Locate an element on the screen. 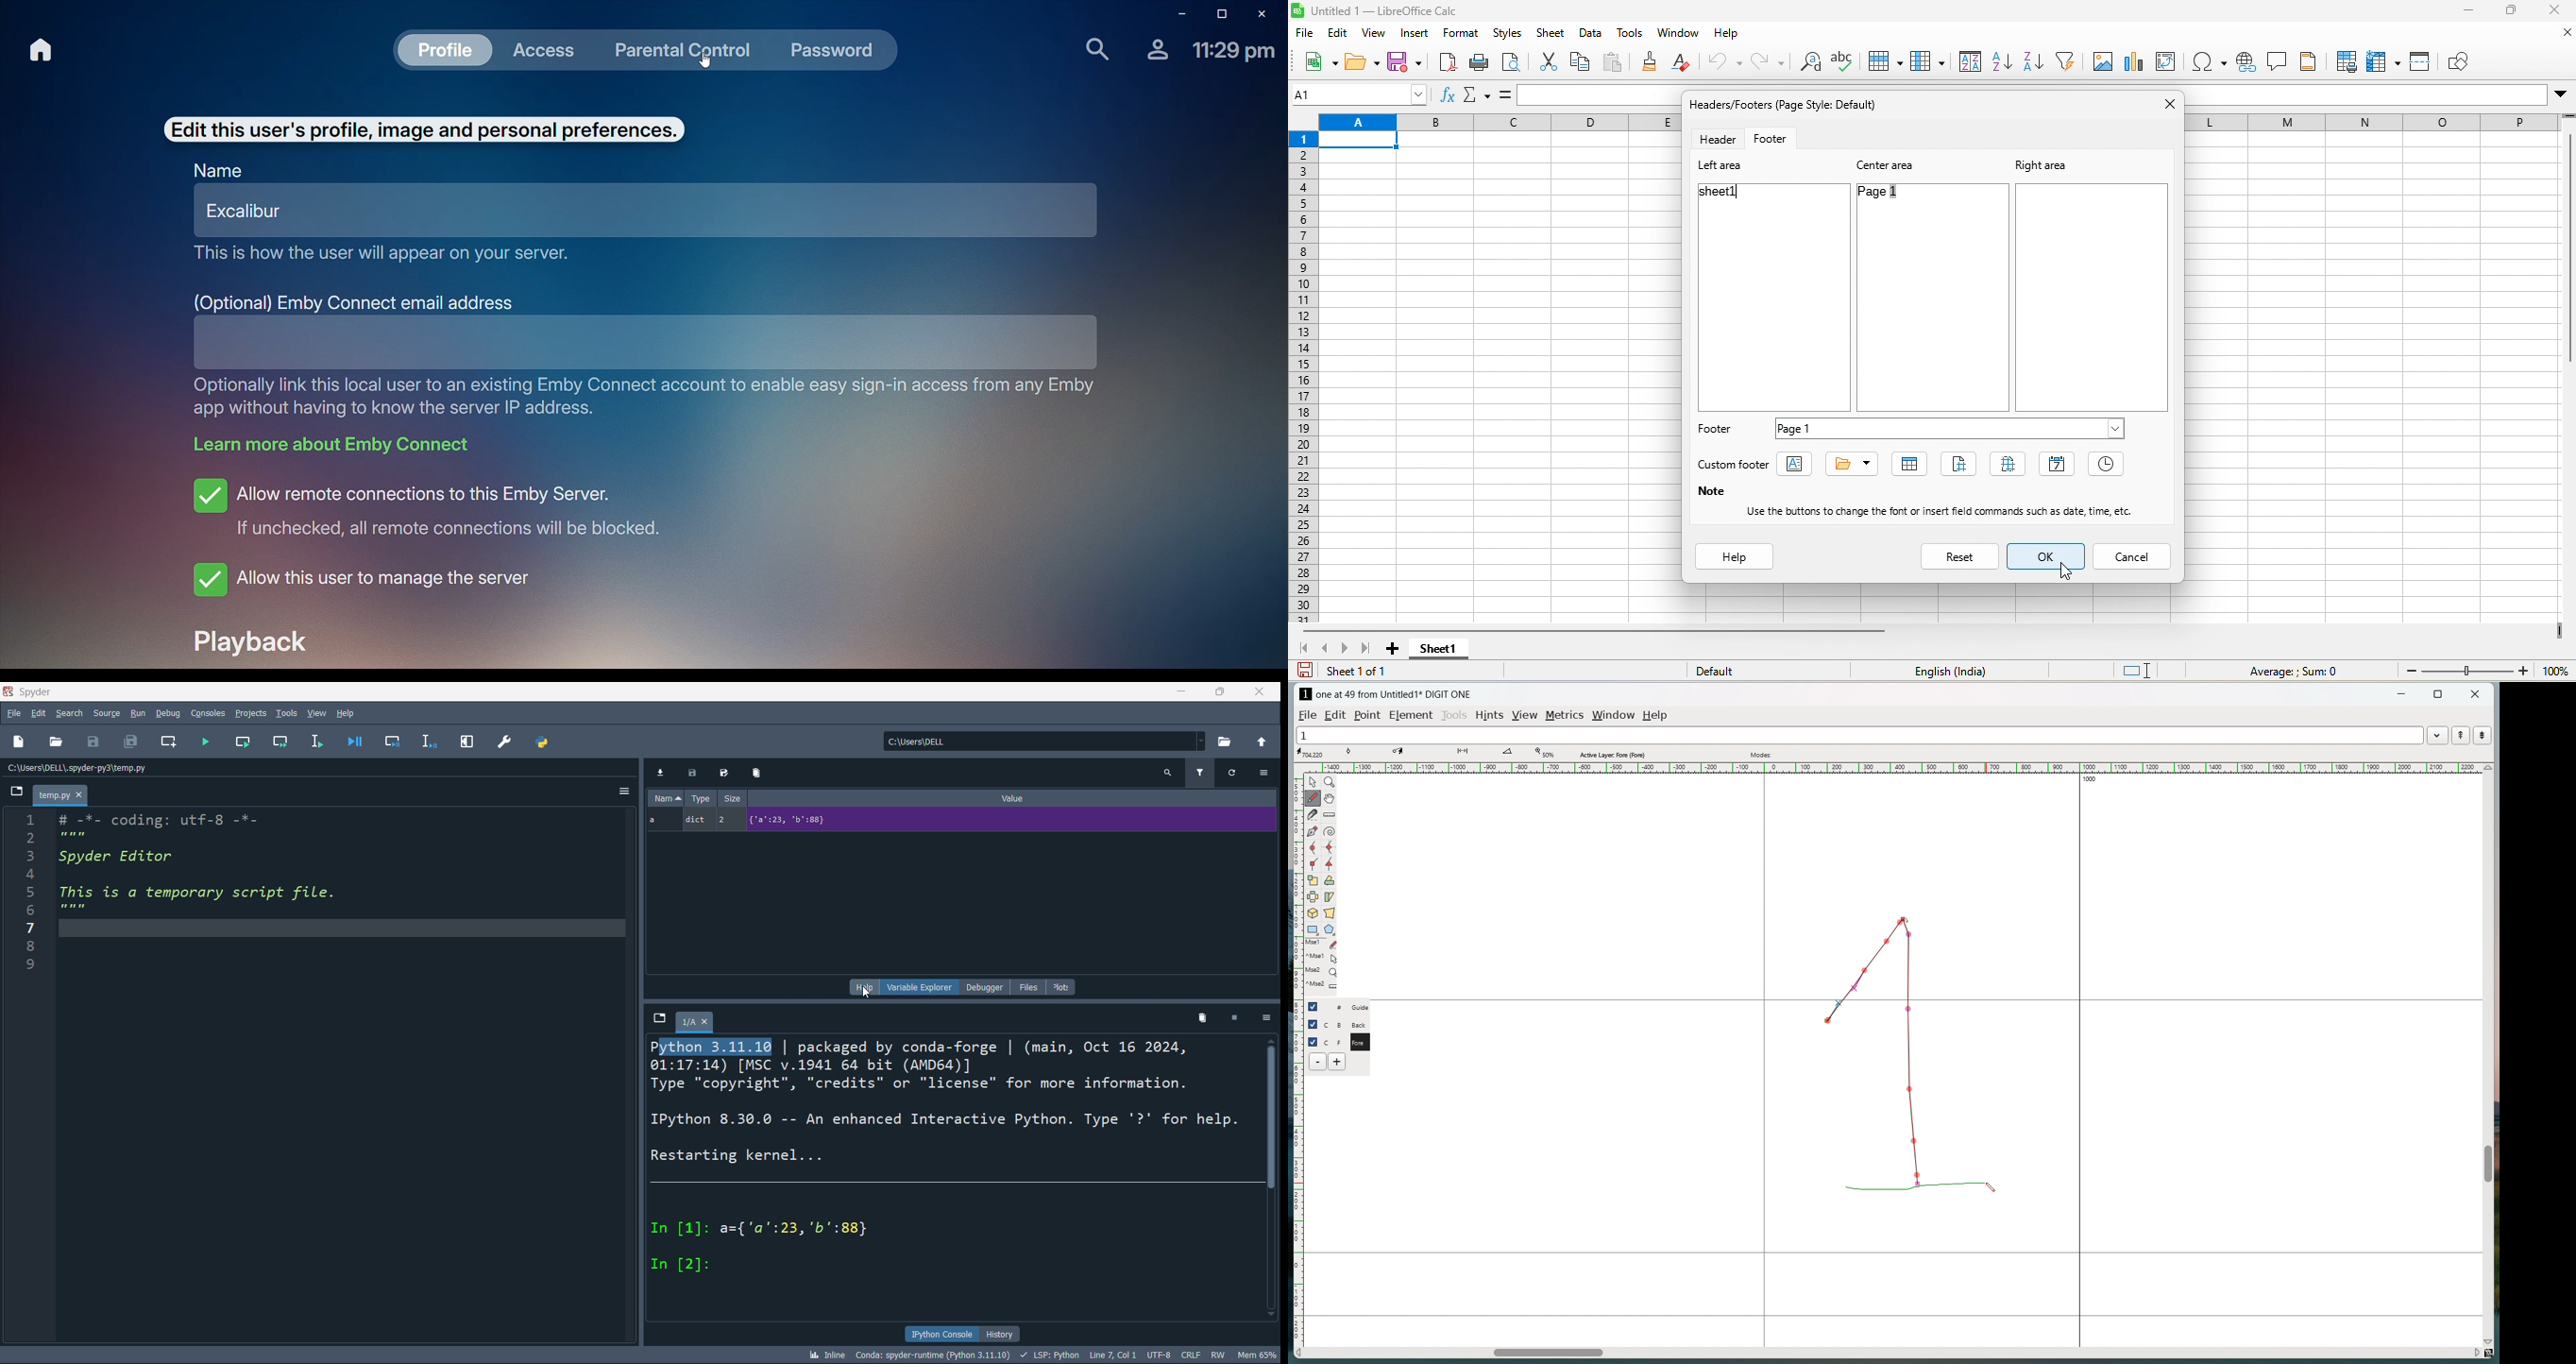  run is located at coordinates (135, 713).